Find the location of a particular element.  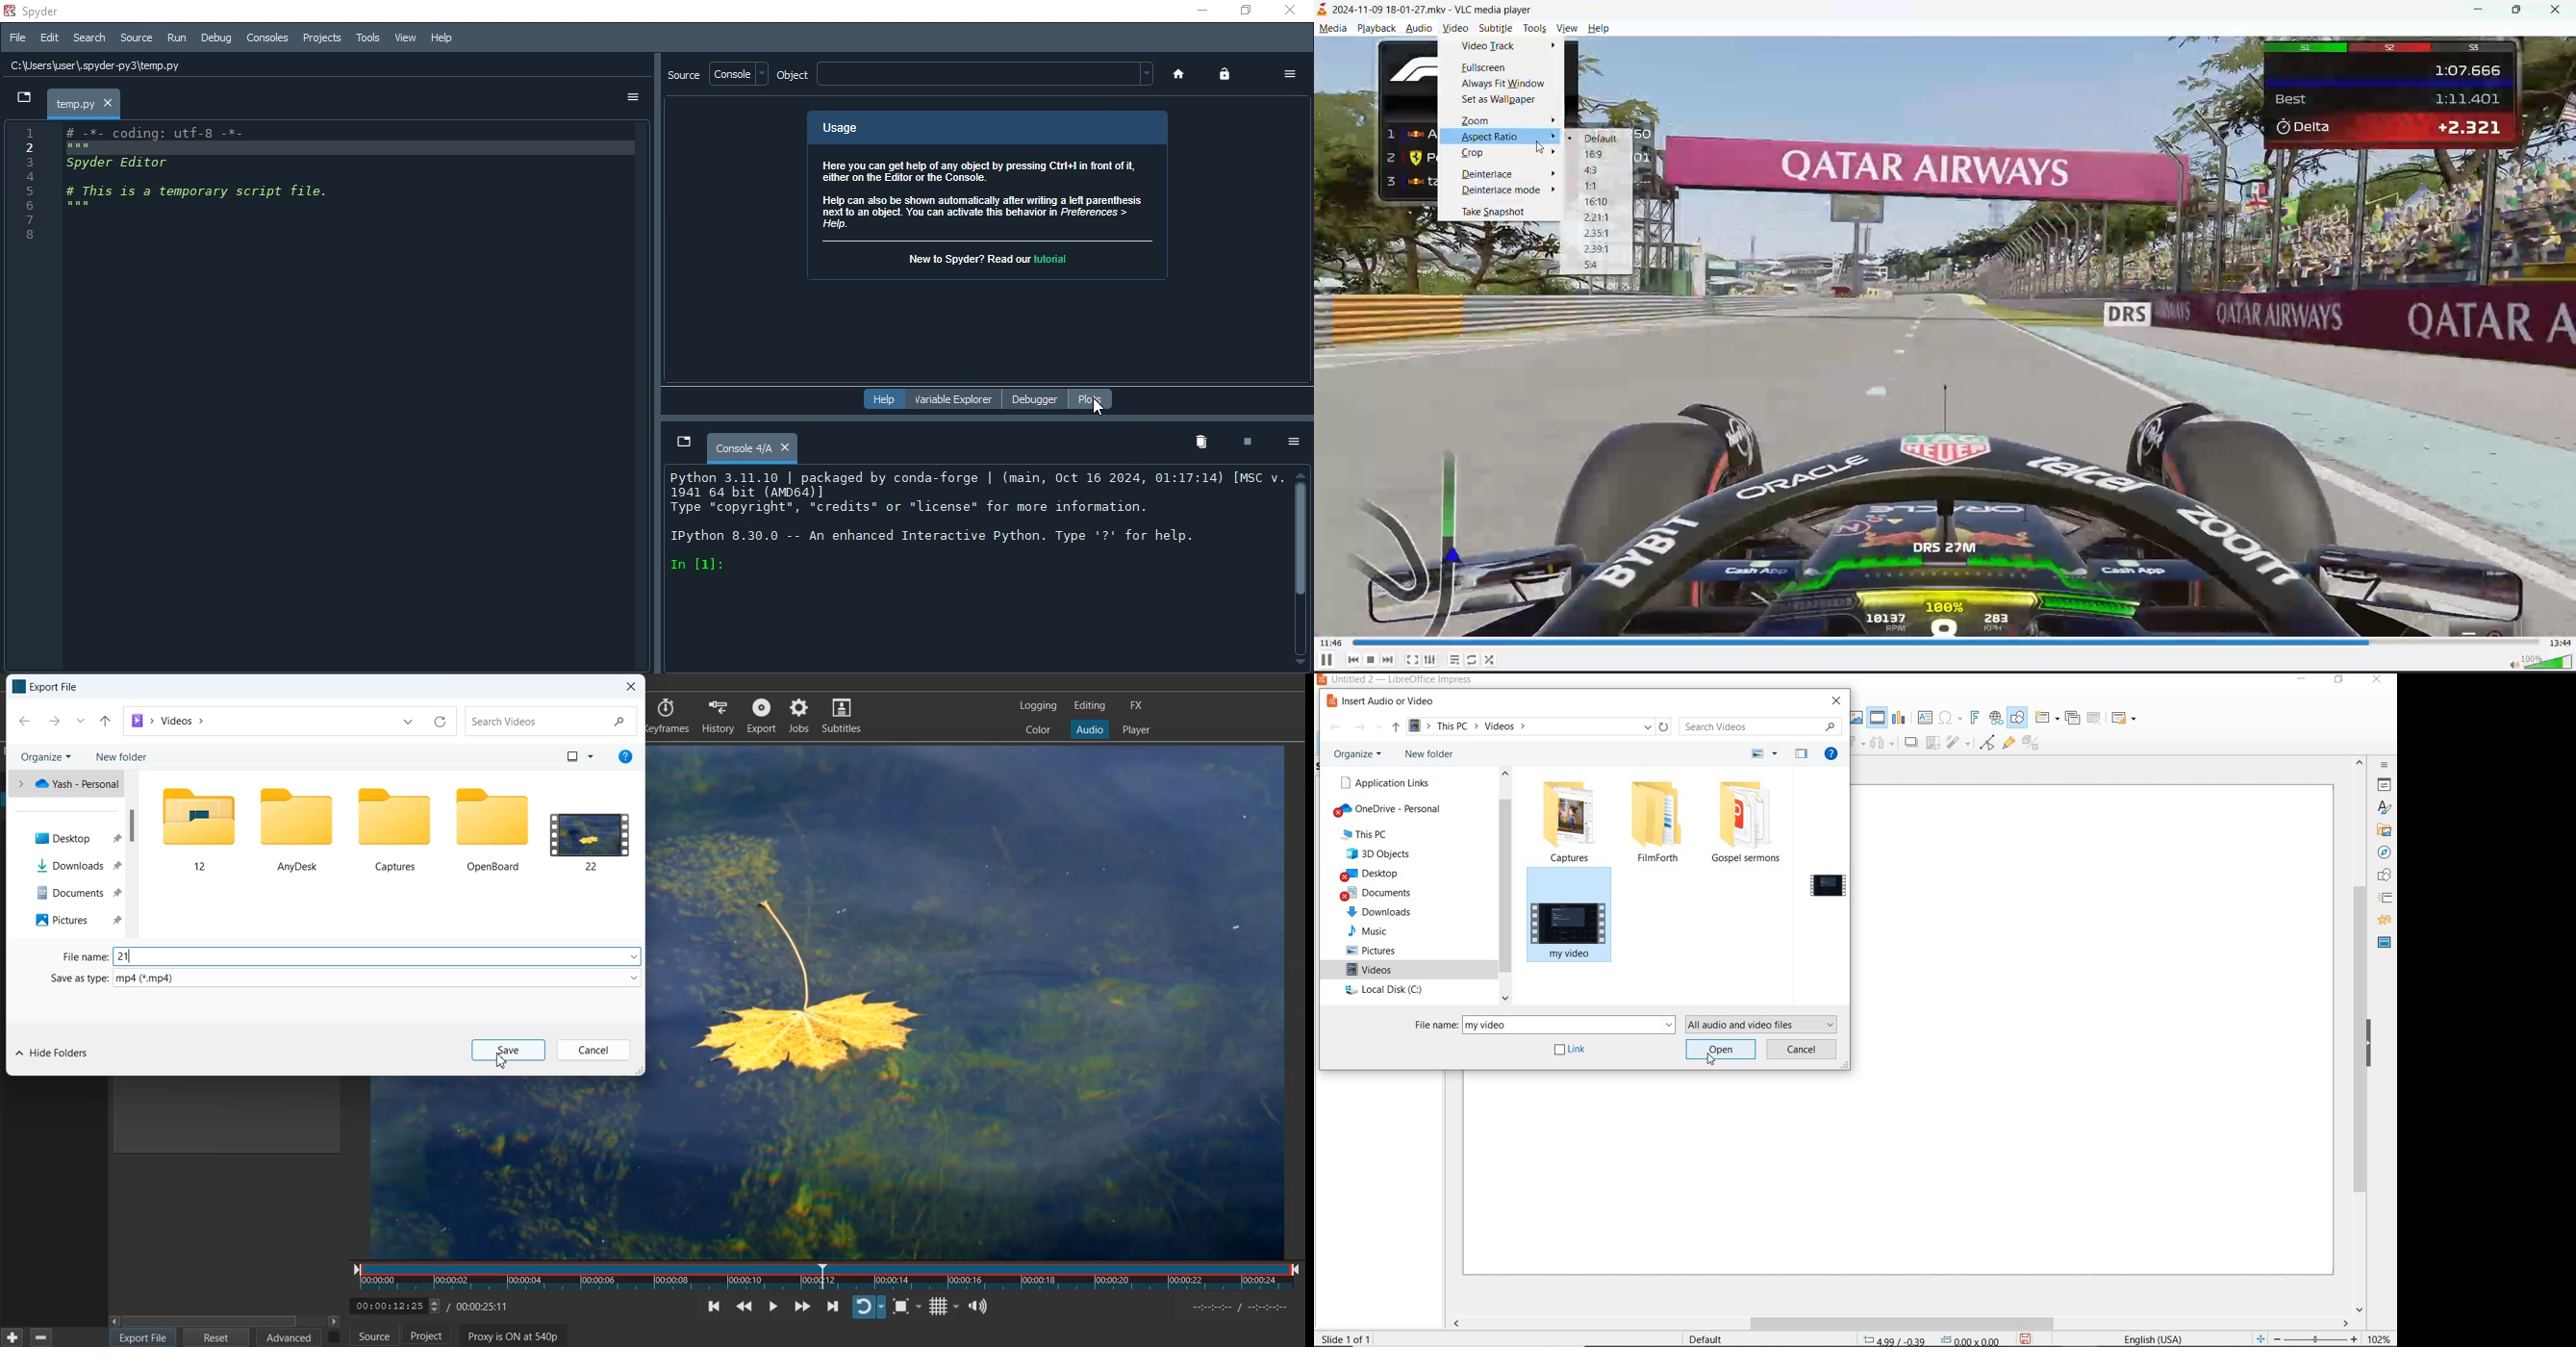

close is located at coordinates (2561, 10).